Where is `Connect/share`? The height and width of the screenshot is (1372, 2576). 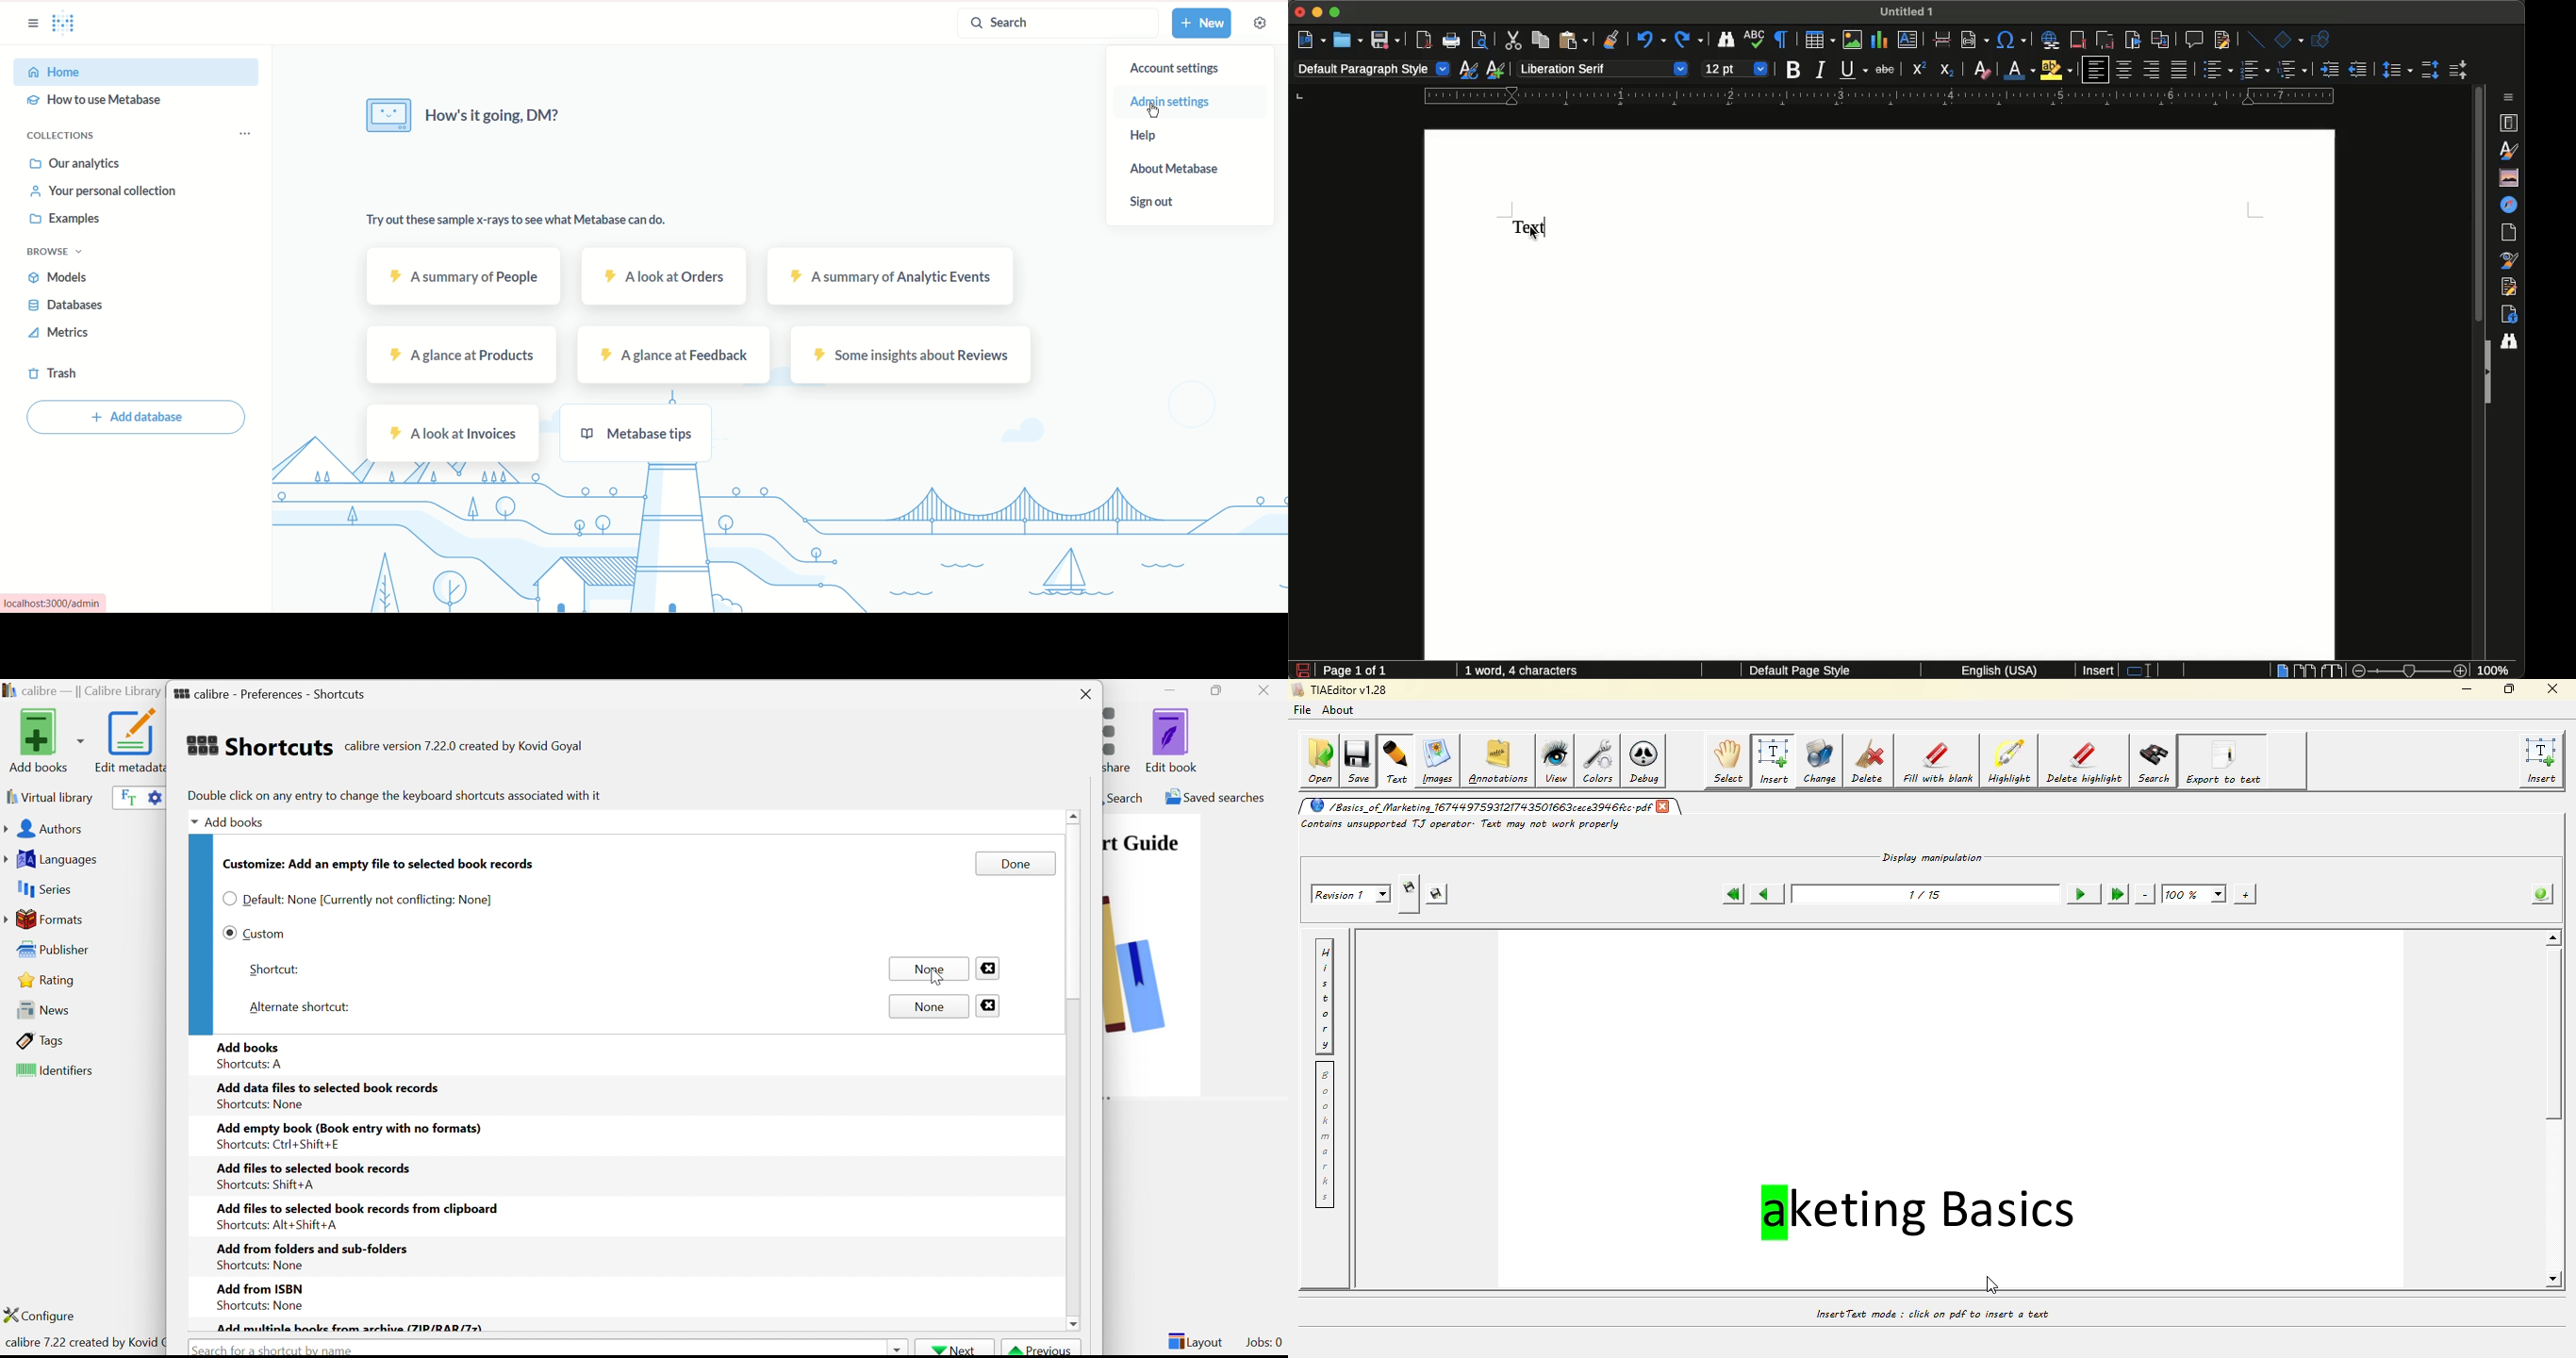 Connect/share is located at coordinates (1121, 737).